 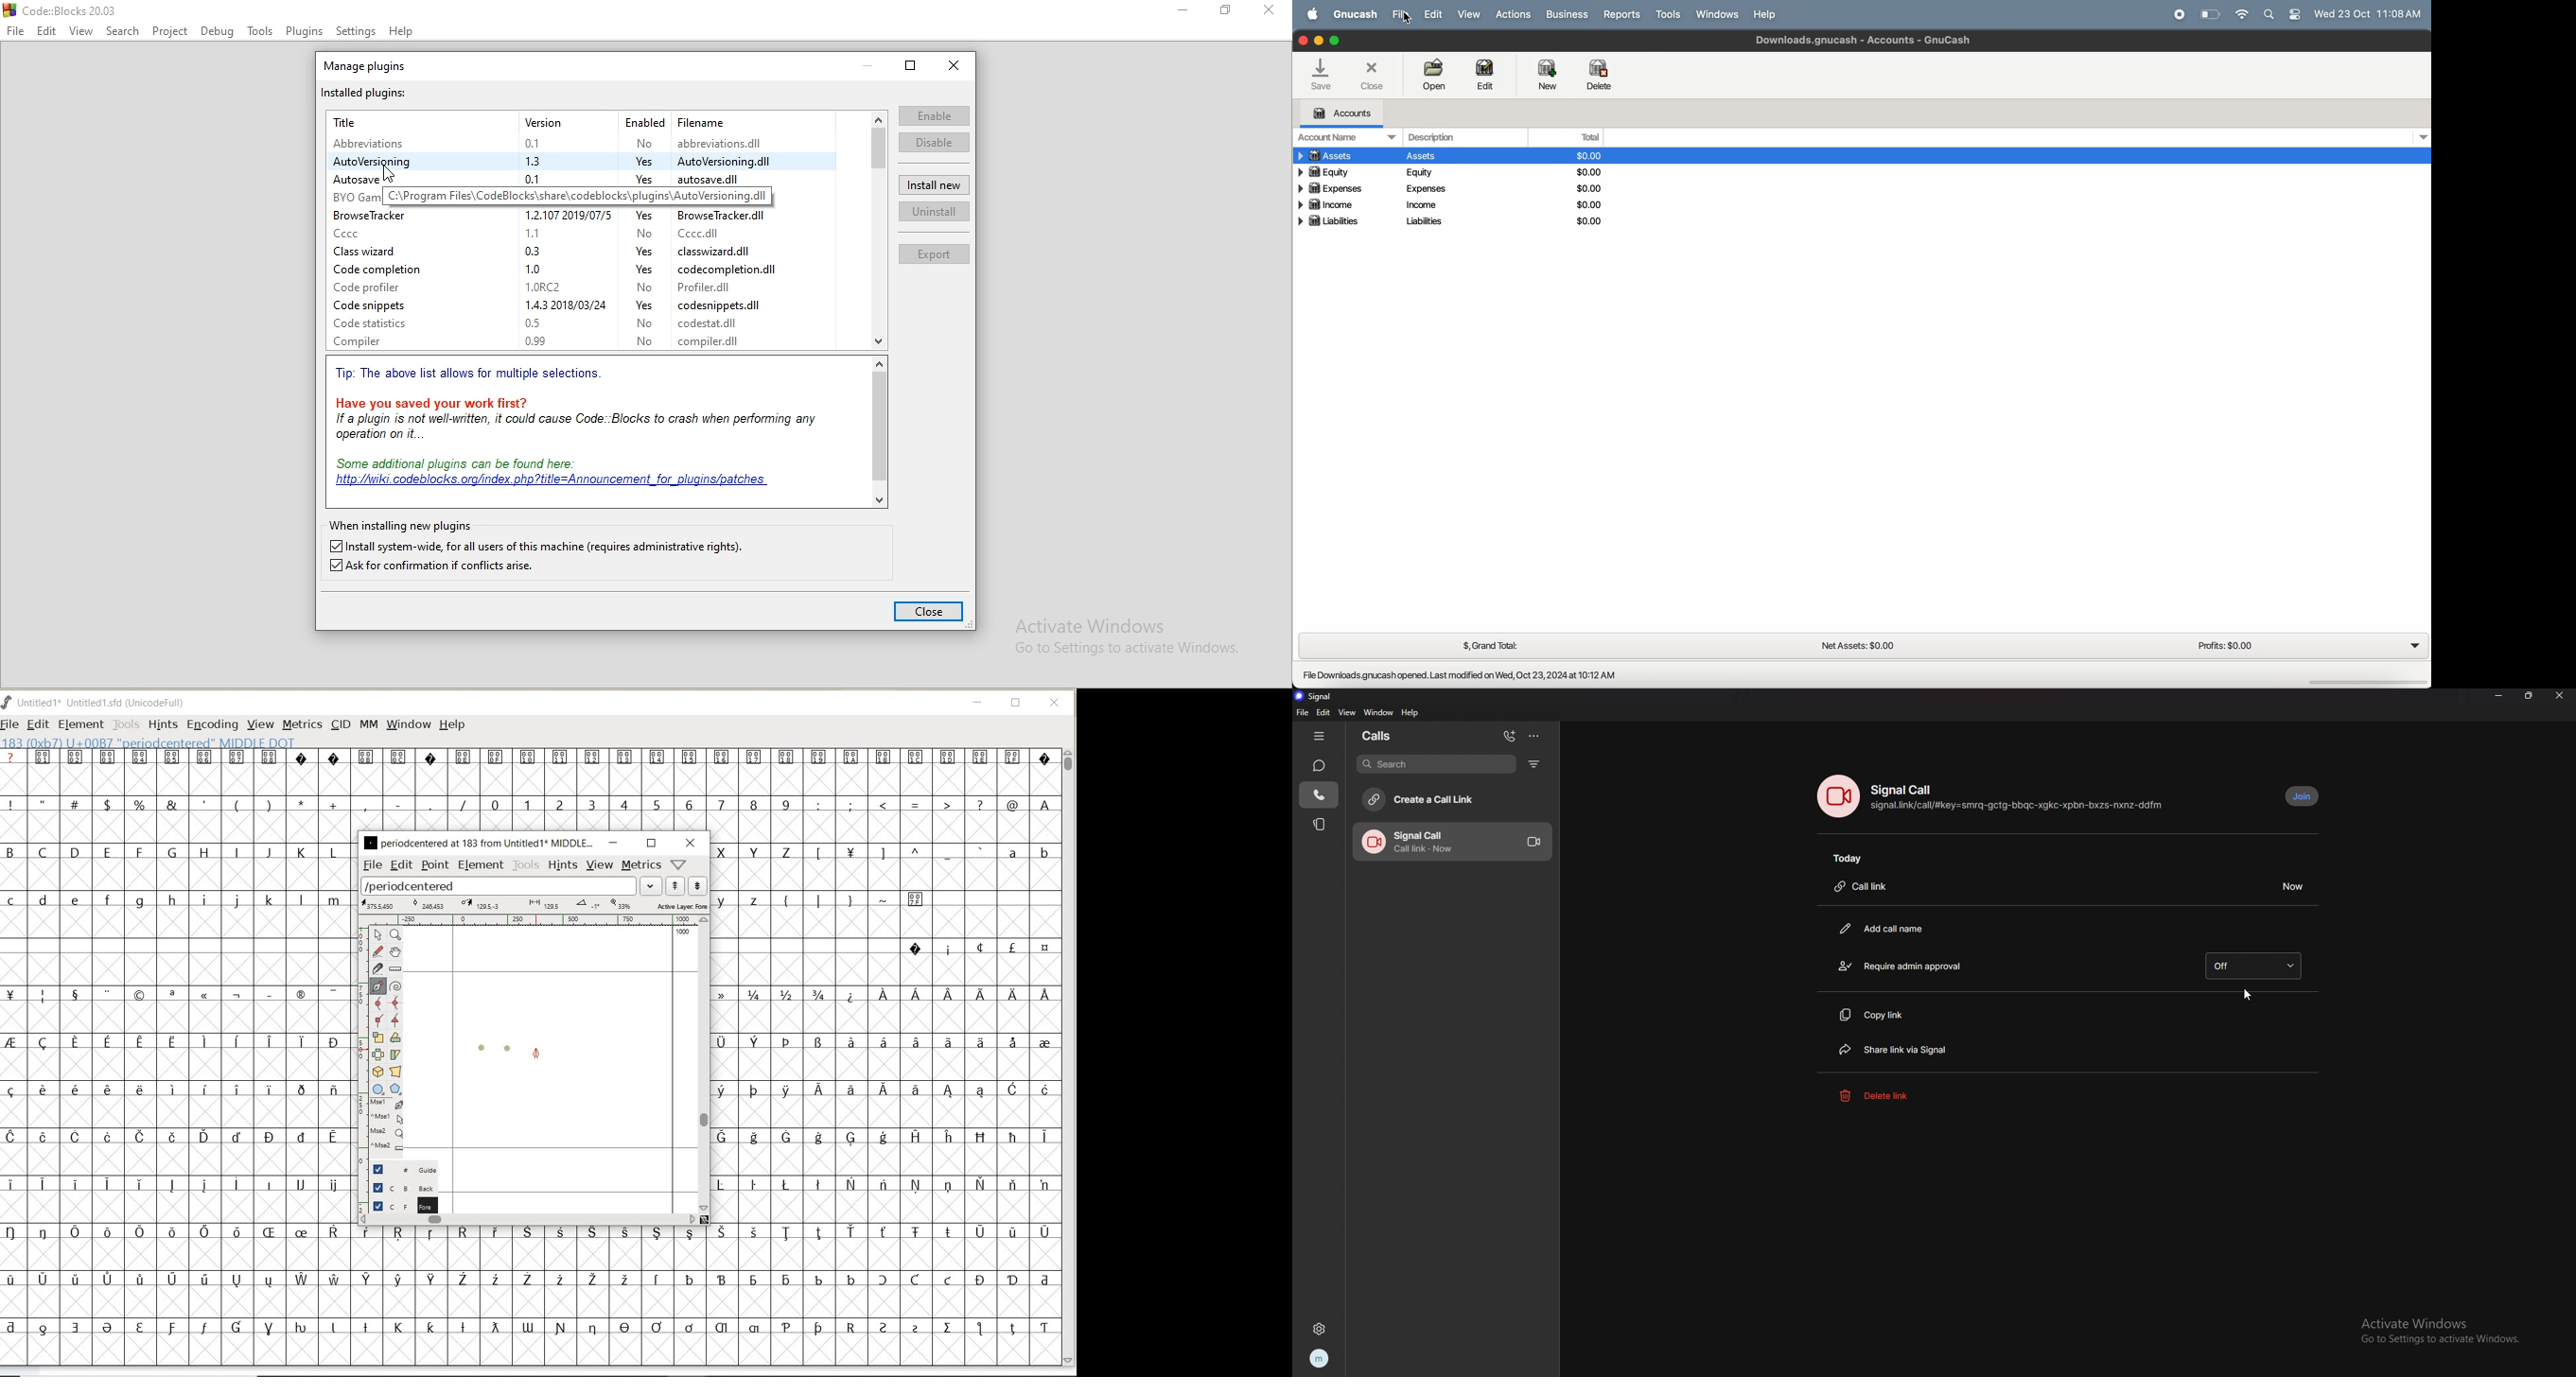 I want to click on Settings, so click(x=357, y=32).